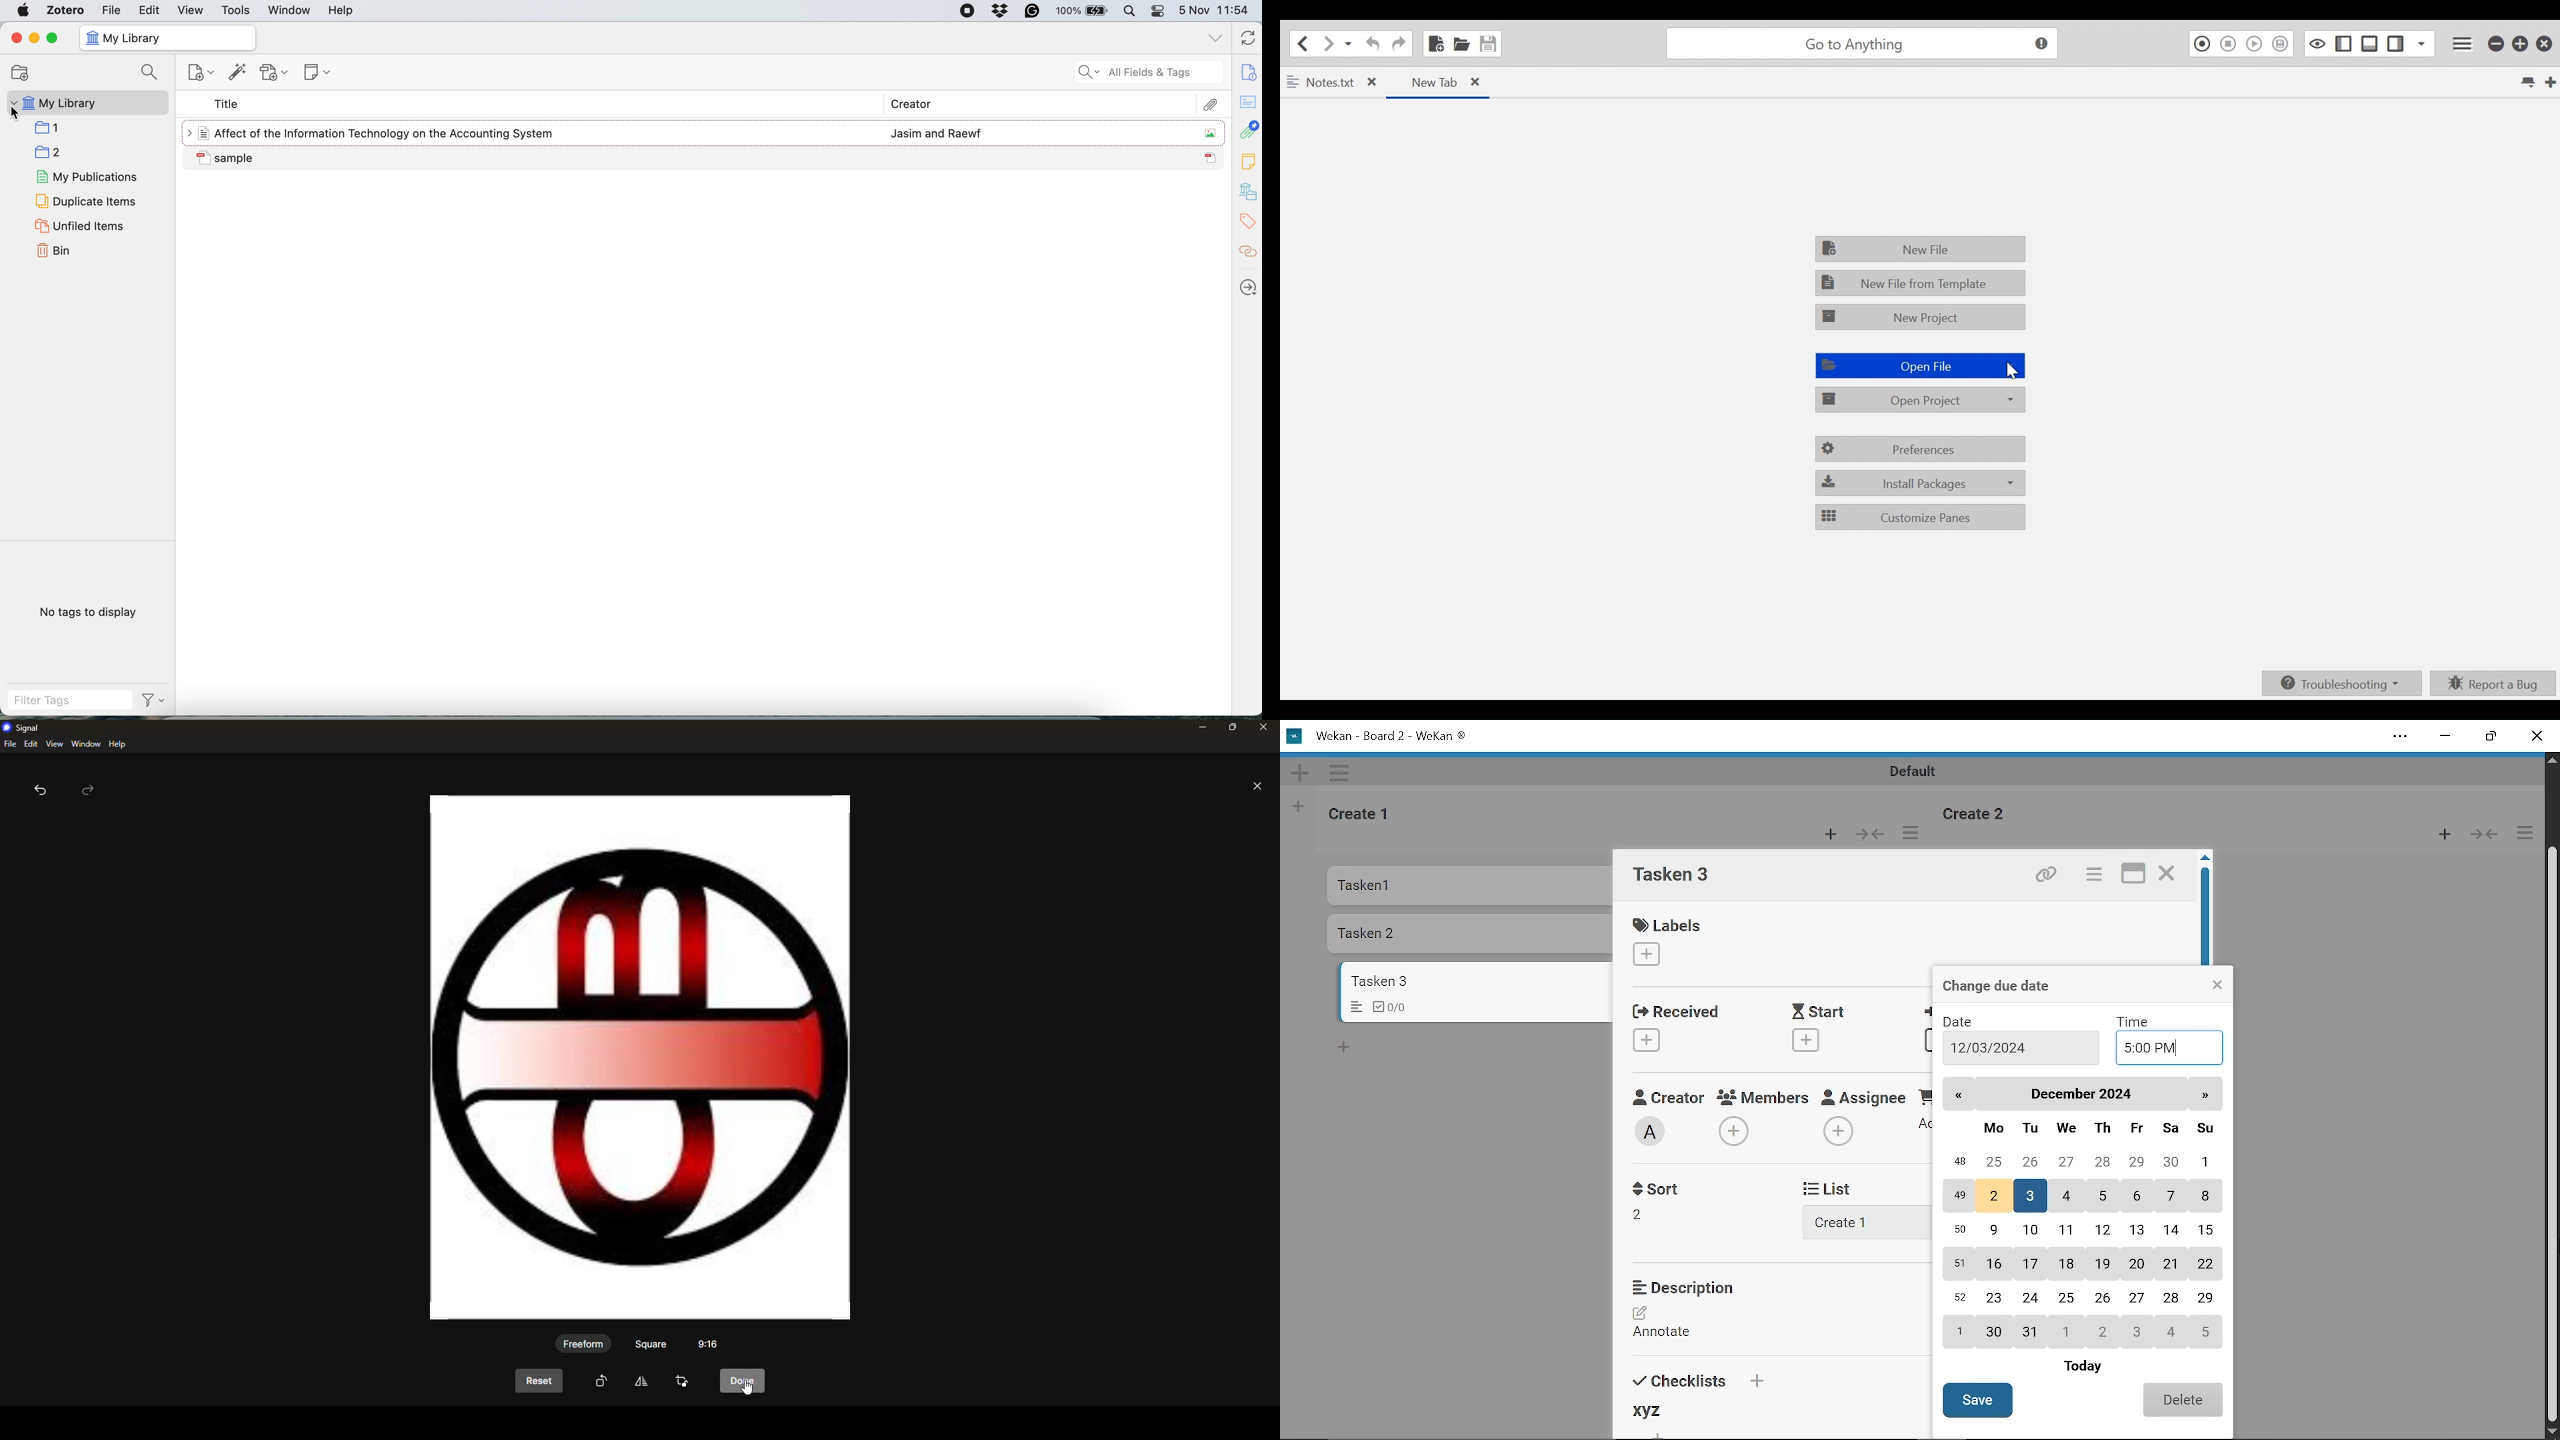  I want to click on Open File, so click(1461, 43).